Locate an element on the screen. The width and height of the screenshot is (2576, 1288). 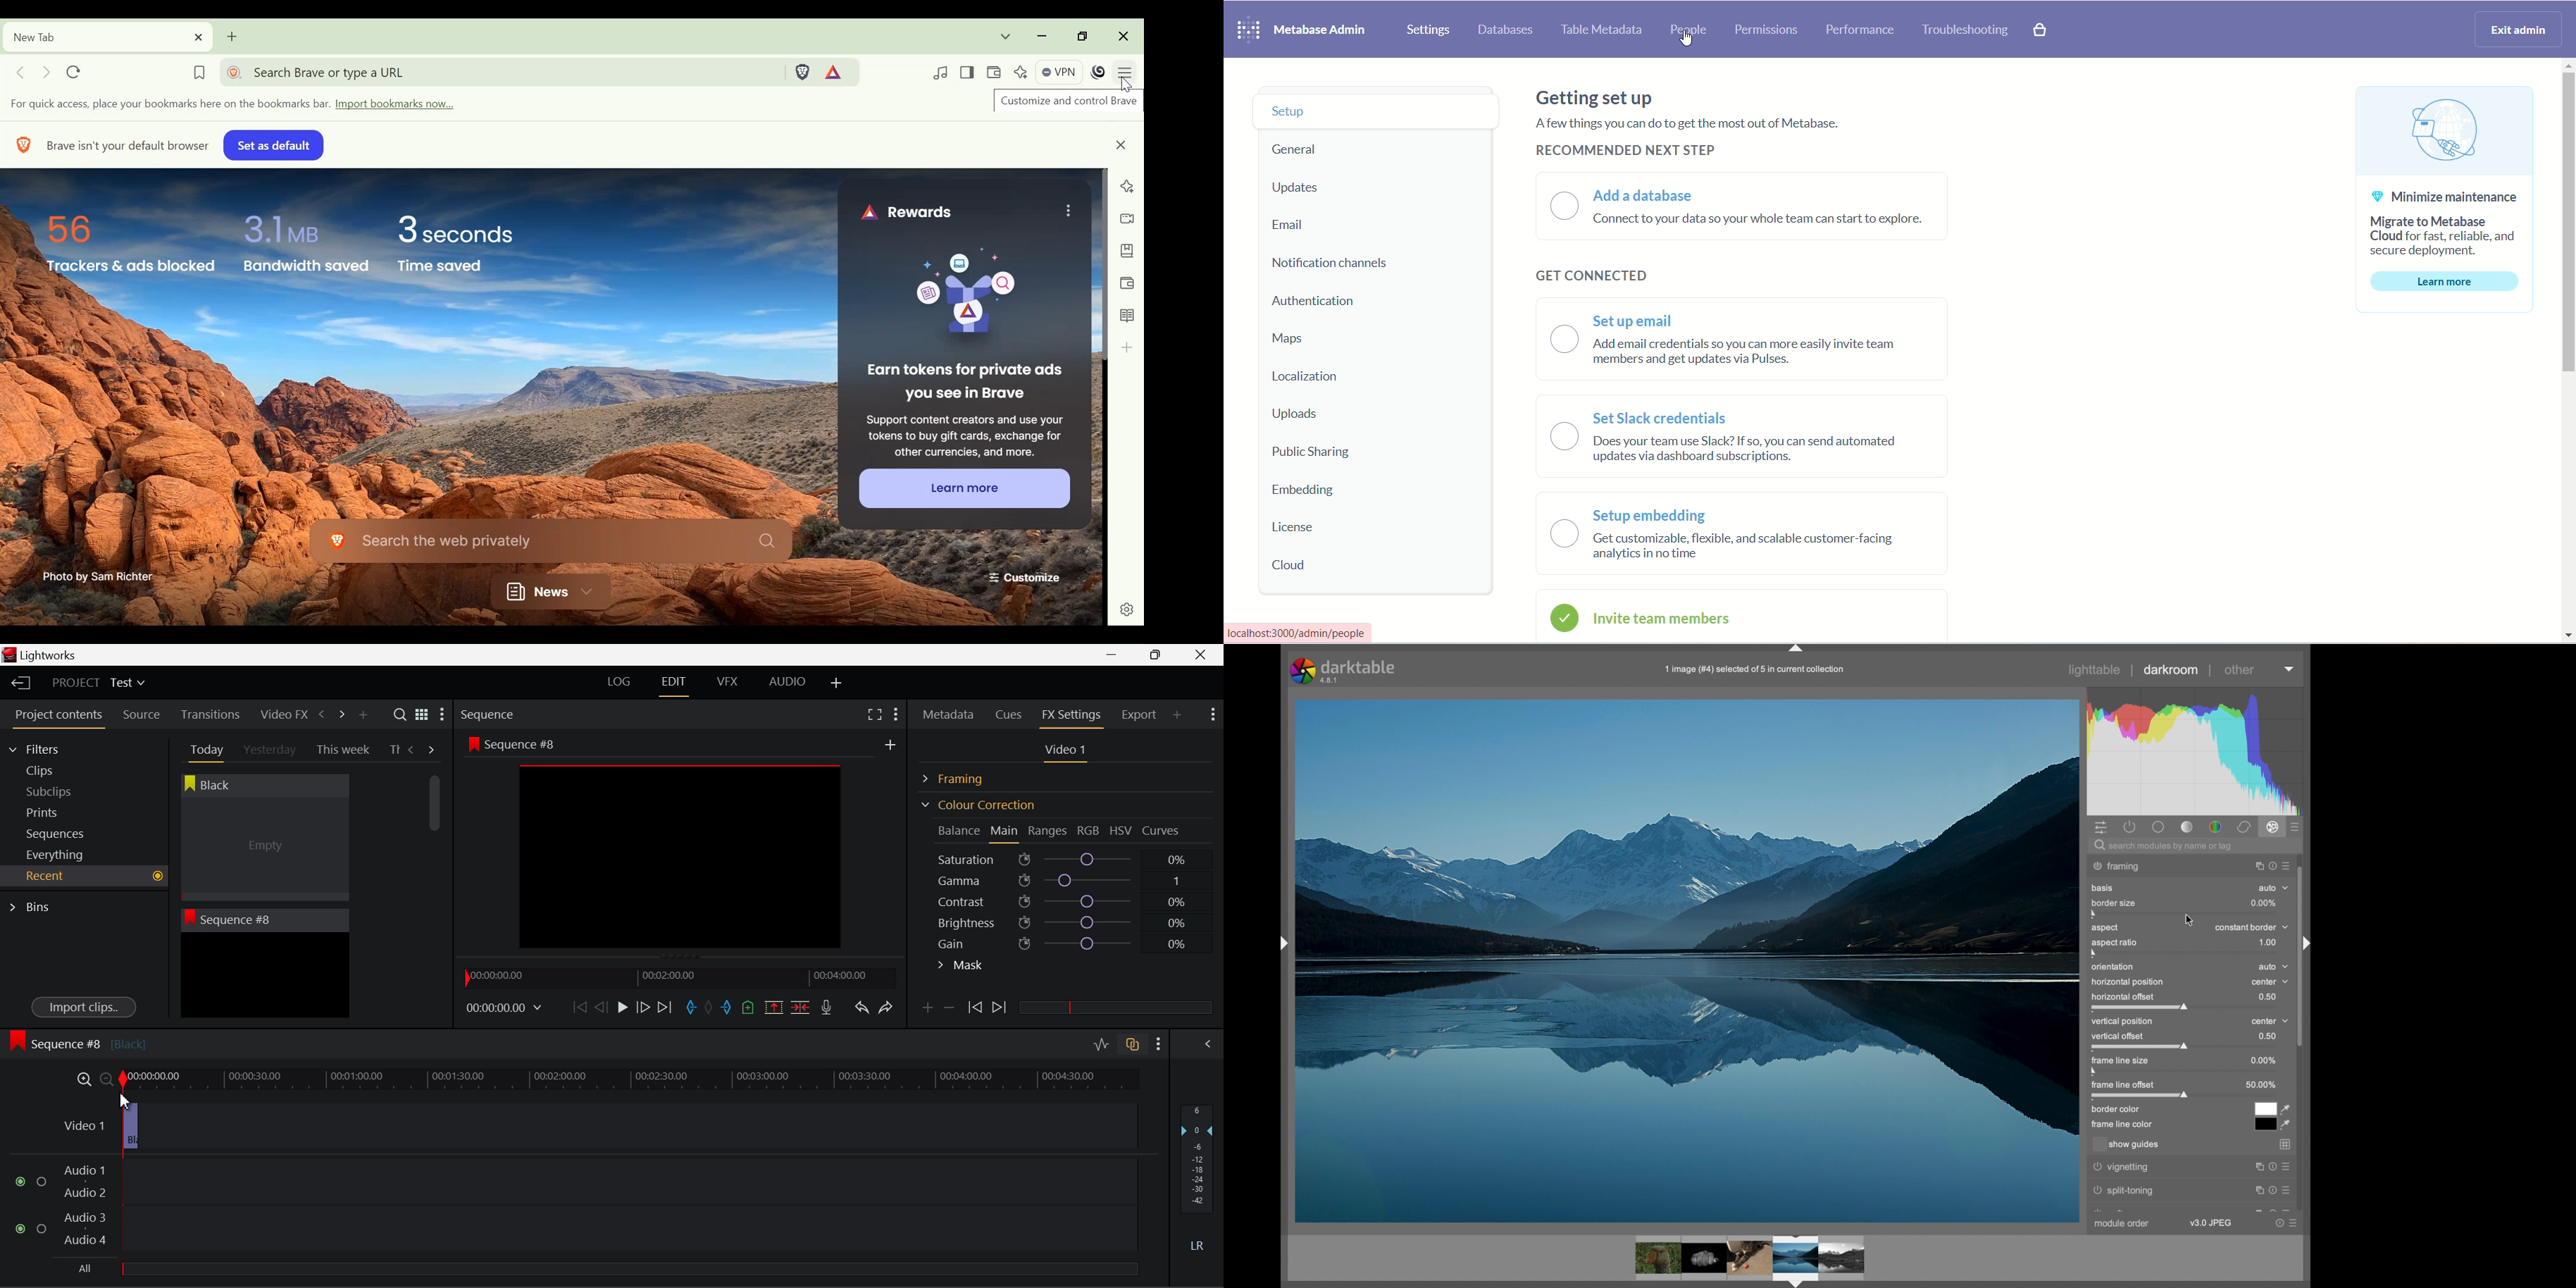
Show/Hide Sidebar is located at coordinates (971, 72).